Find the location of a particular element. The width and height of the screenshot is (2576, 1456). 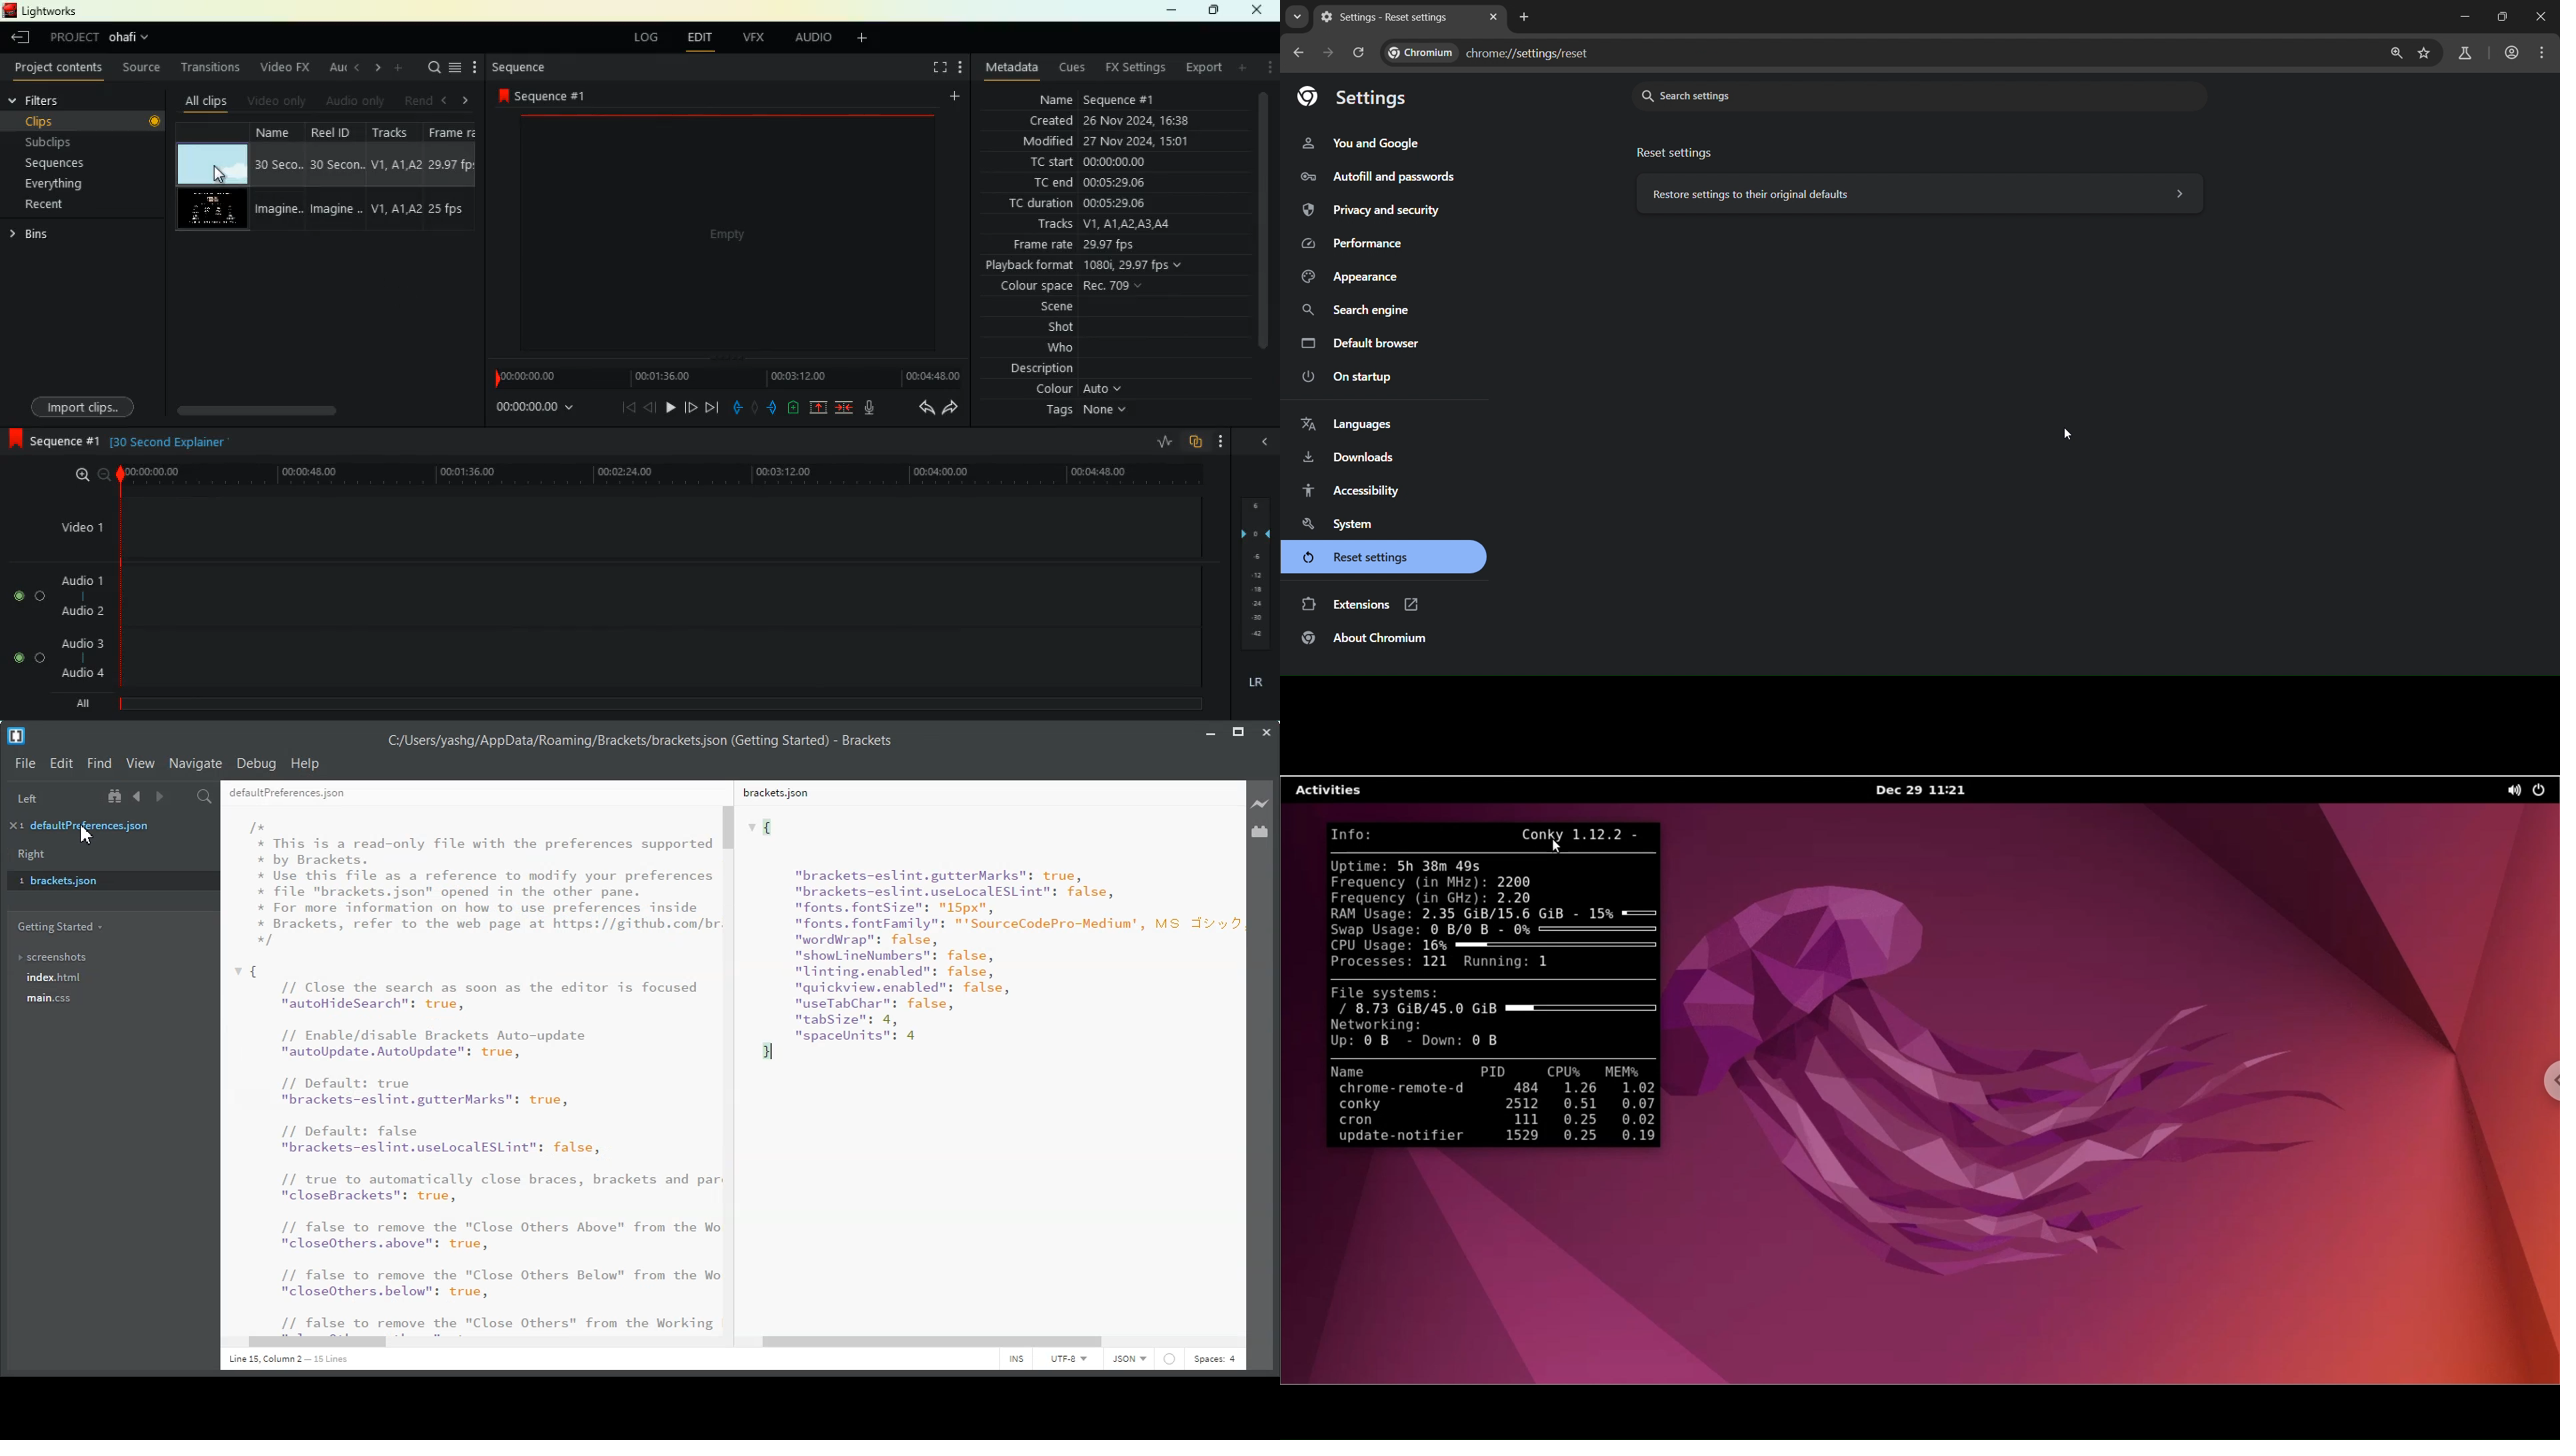

Debug is located at coordinates (256, 764).